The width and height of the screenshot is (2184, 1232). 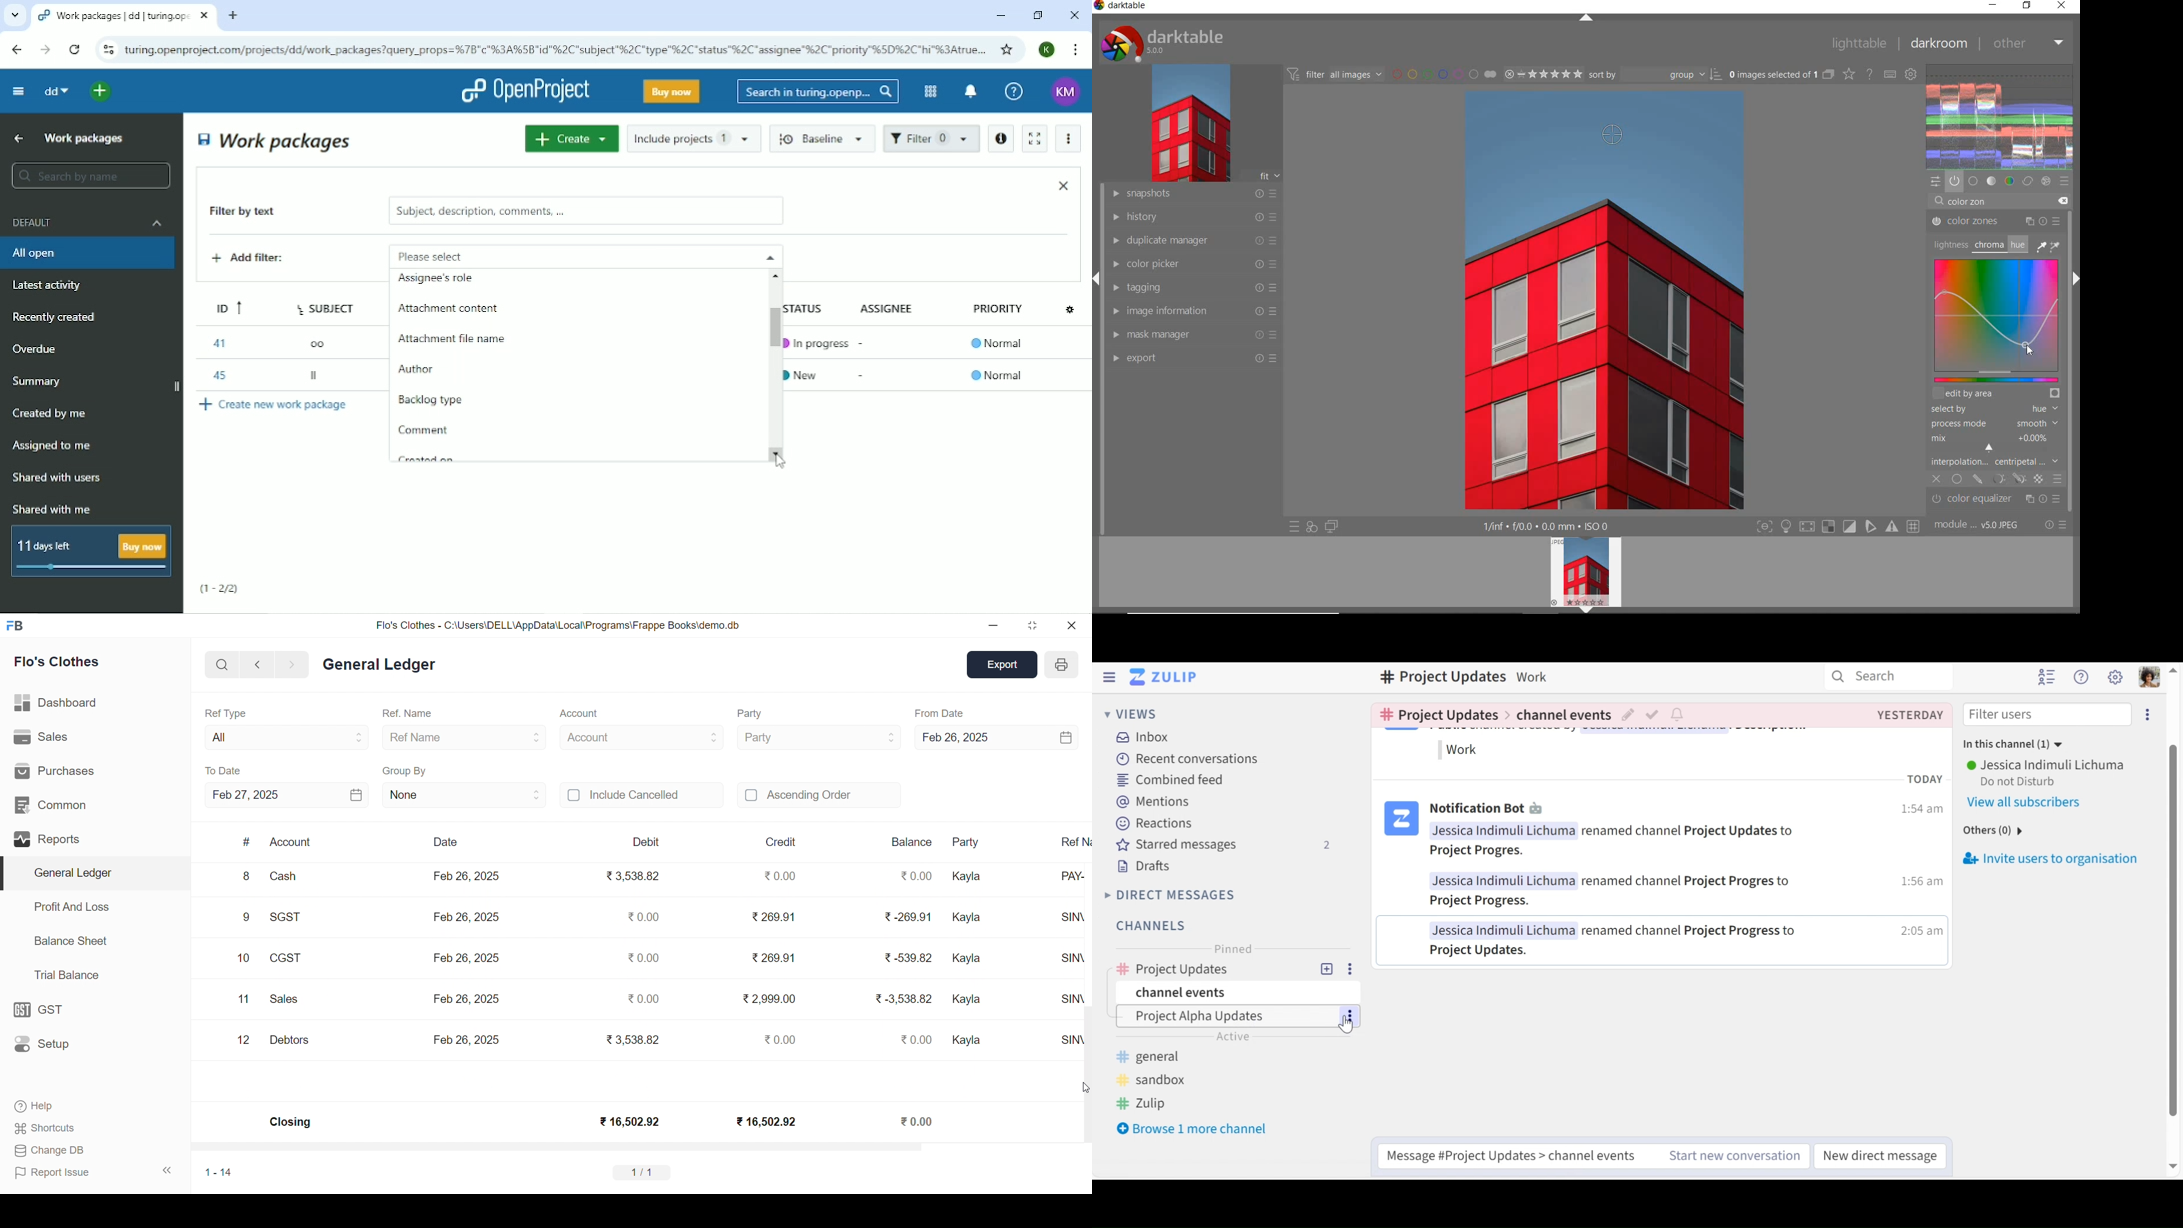 I want to click on ₹3538.82, so click(x=635, y=877).